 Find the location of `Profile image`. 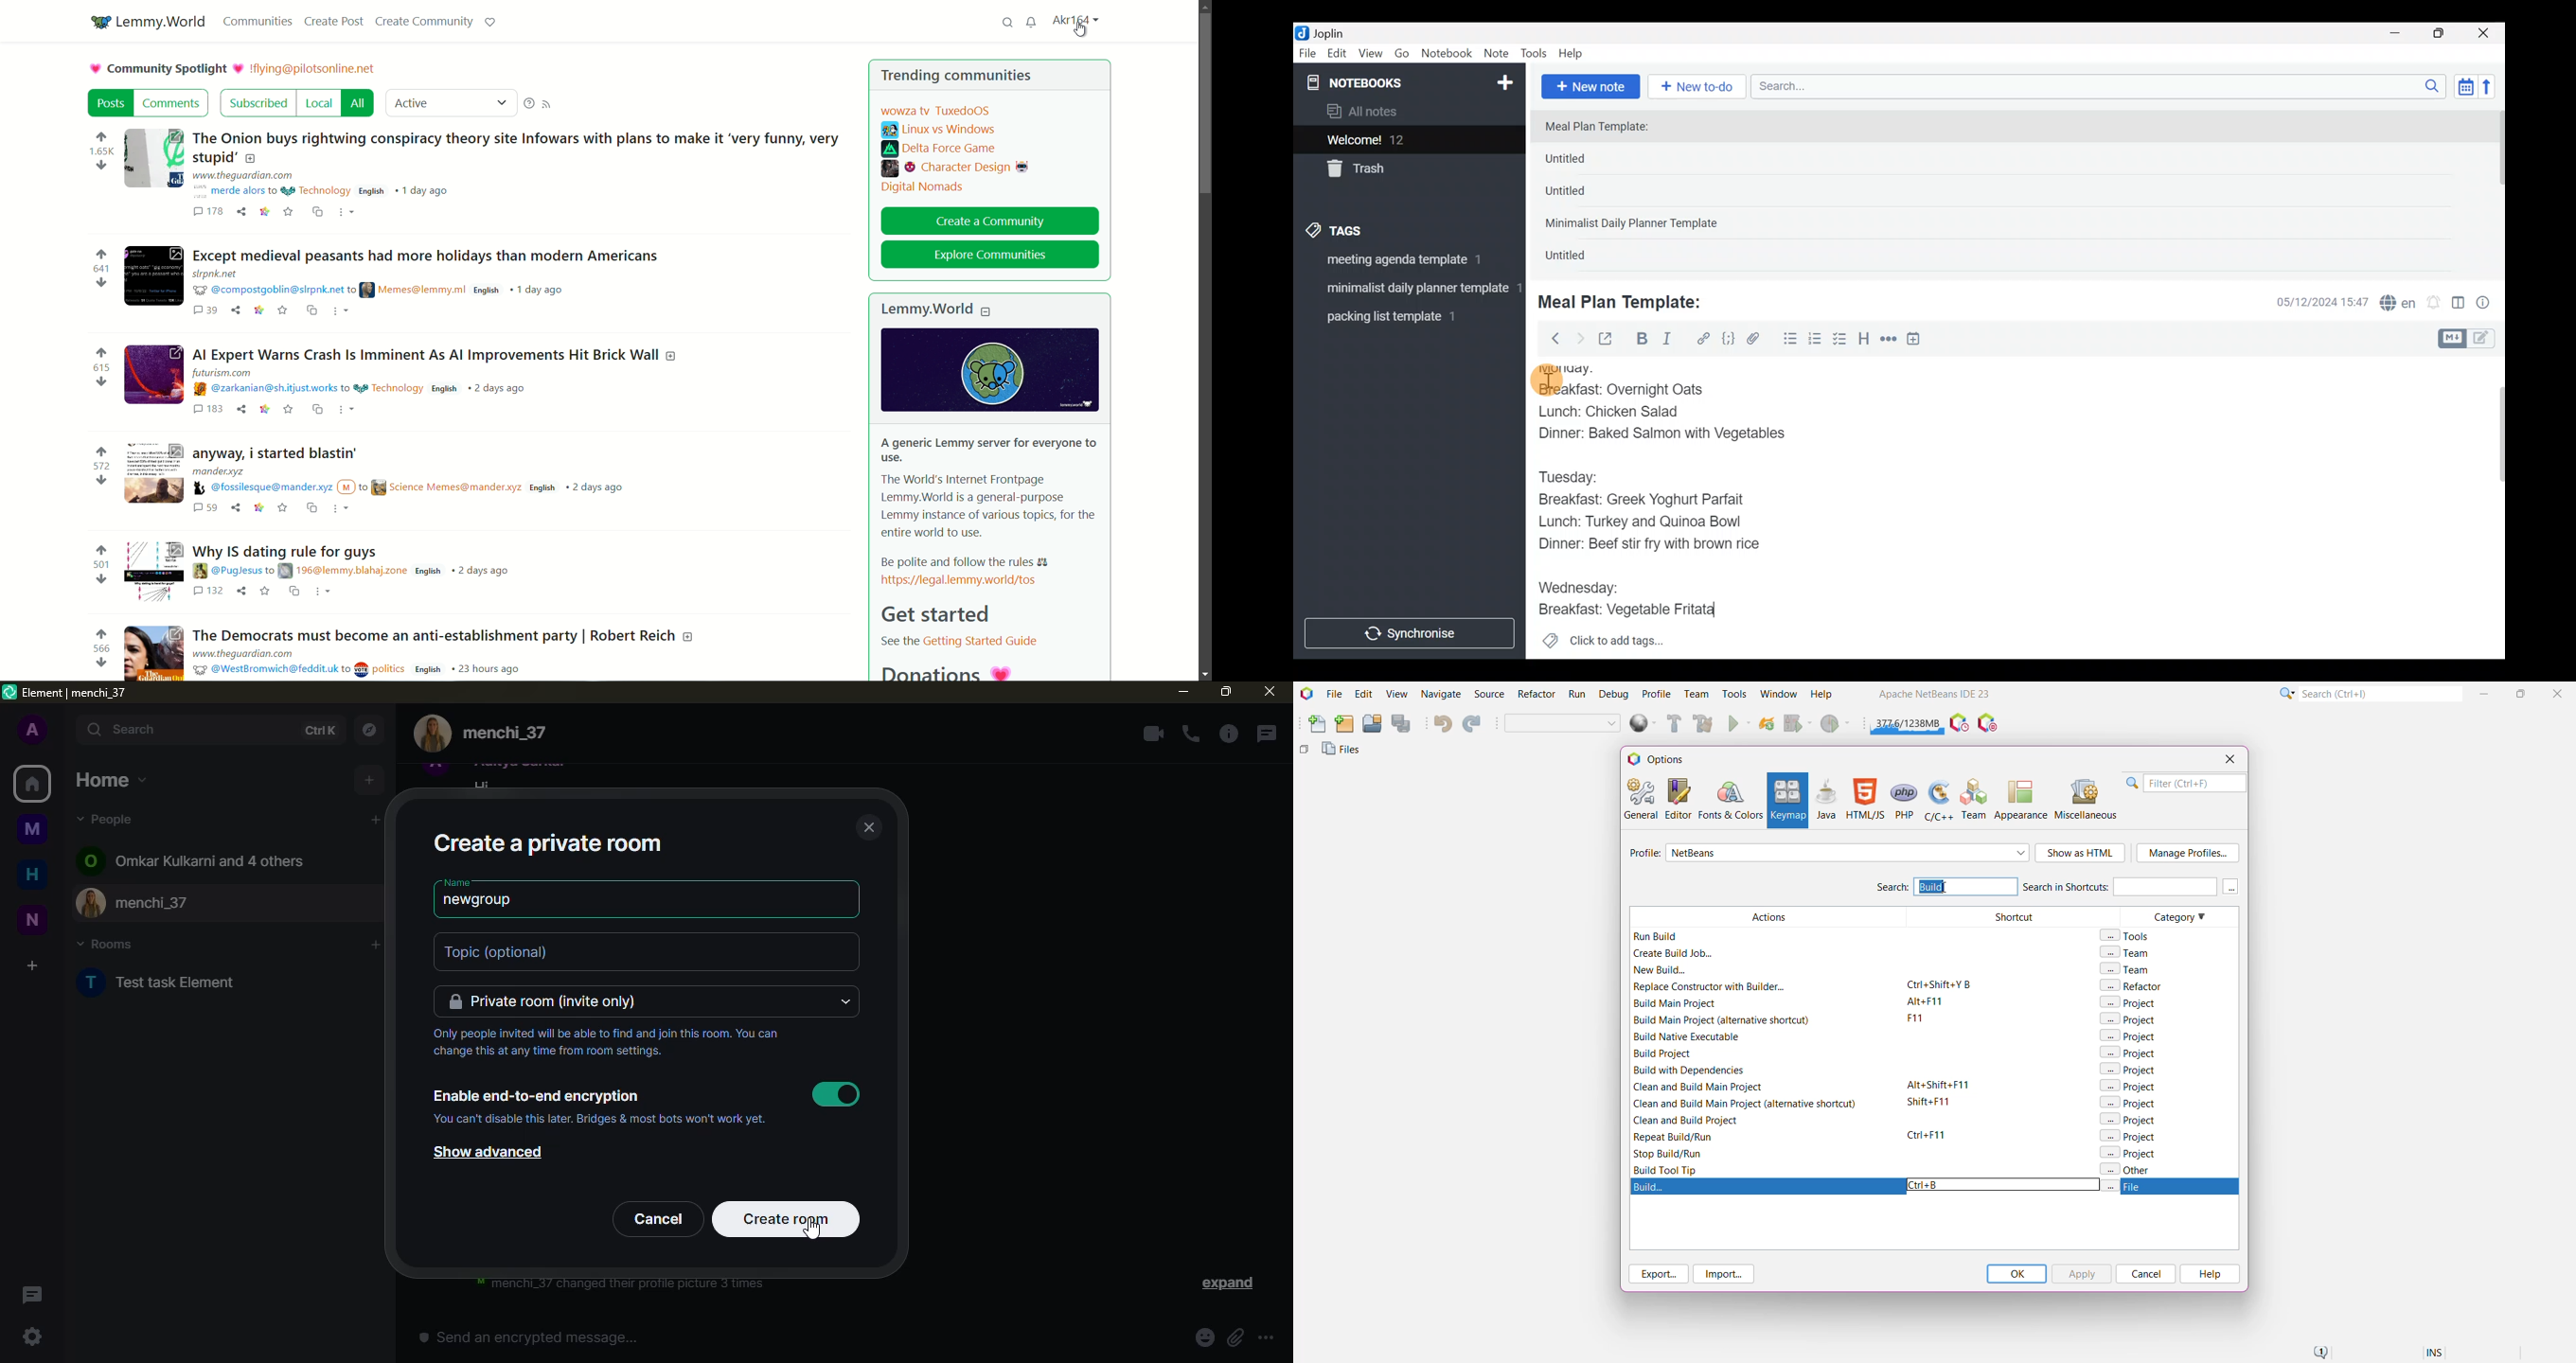

Profile image is located at coordinates (93, 902).